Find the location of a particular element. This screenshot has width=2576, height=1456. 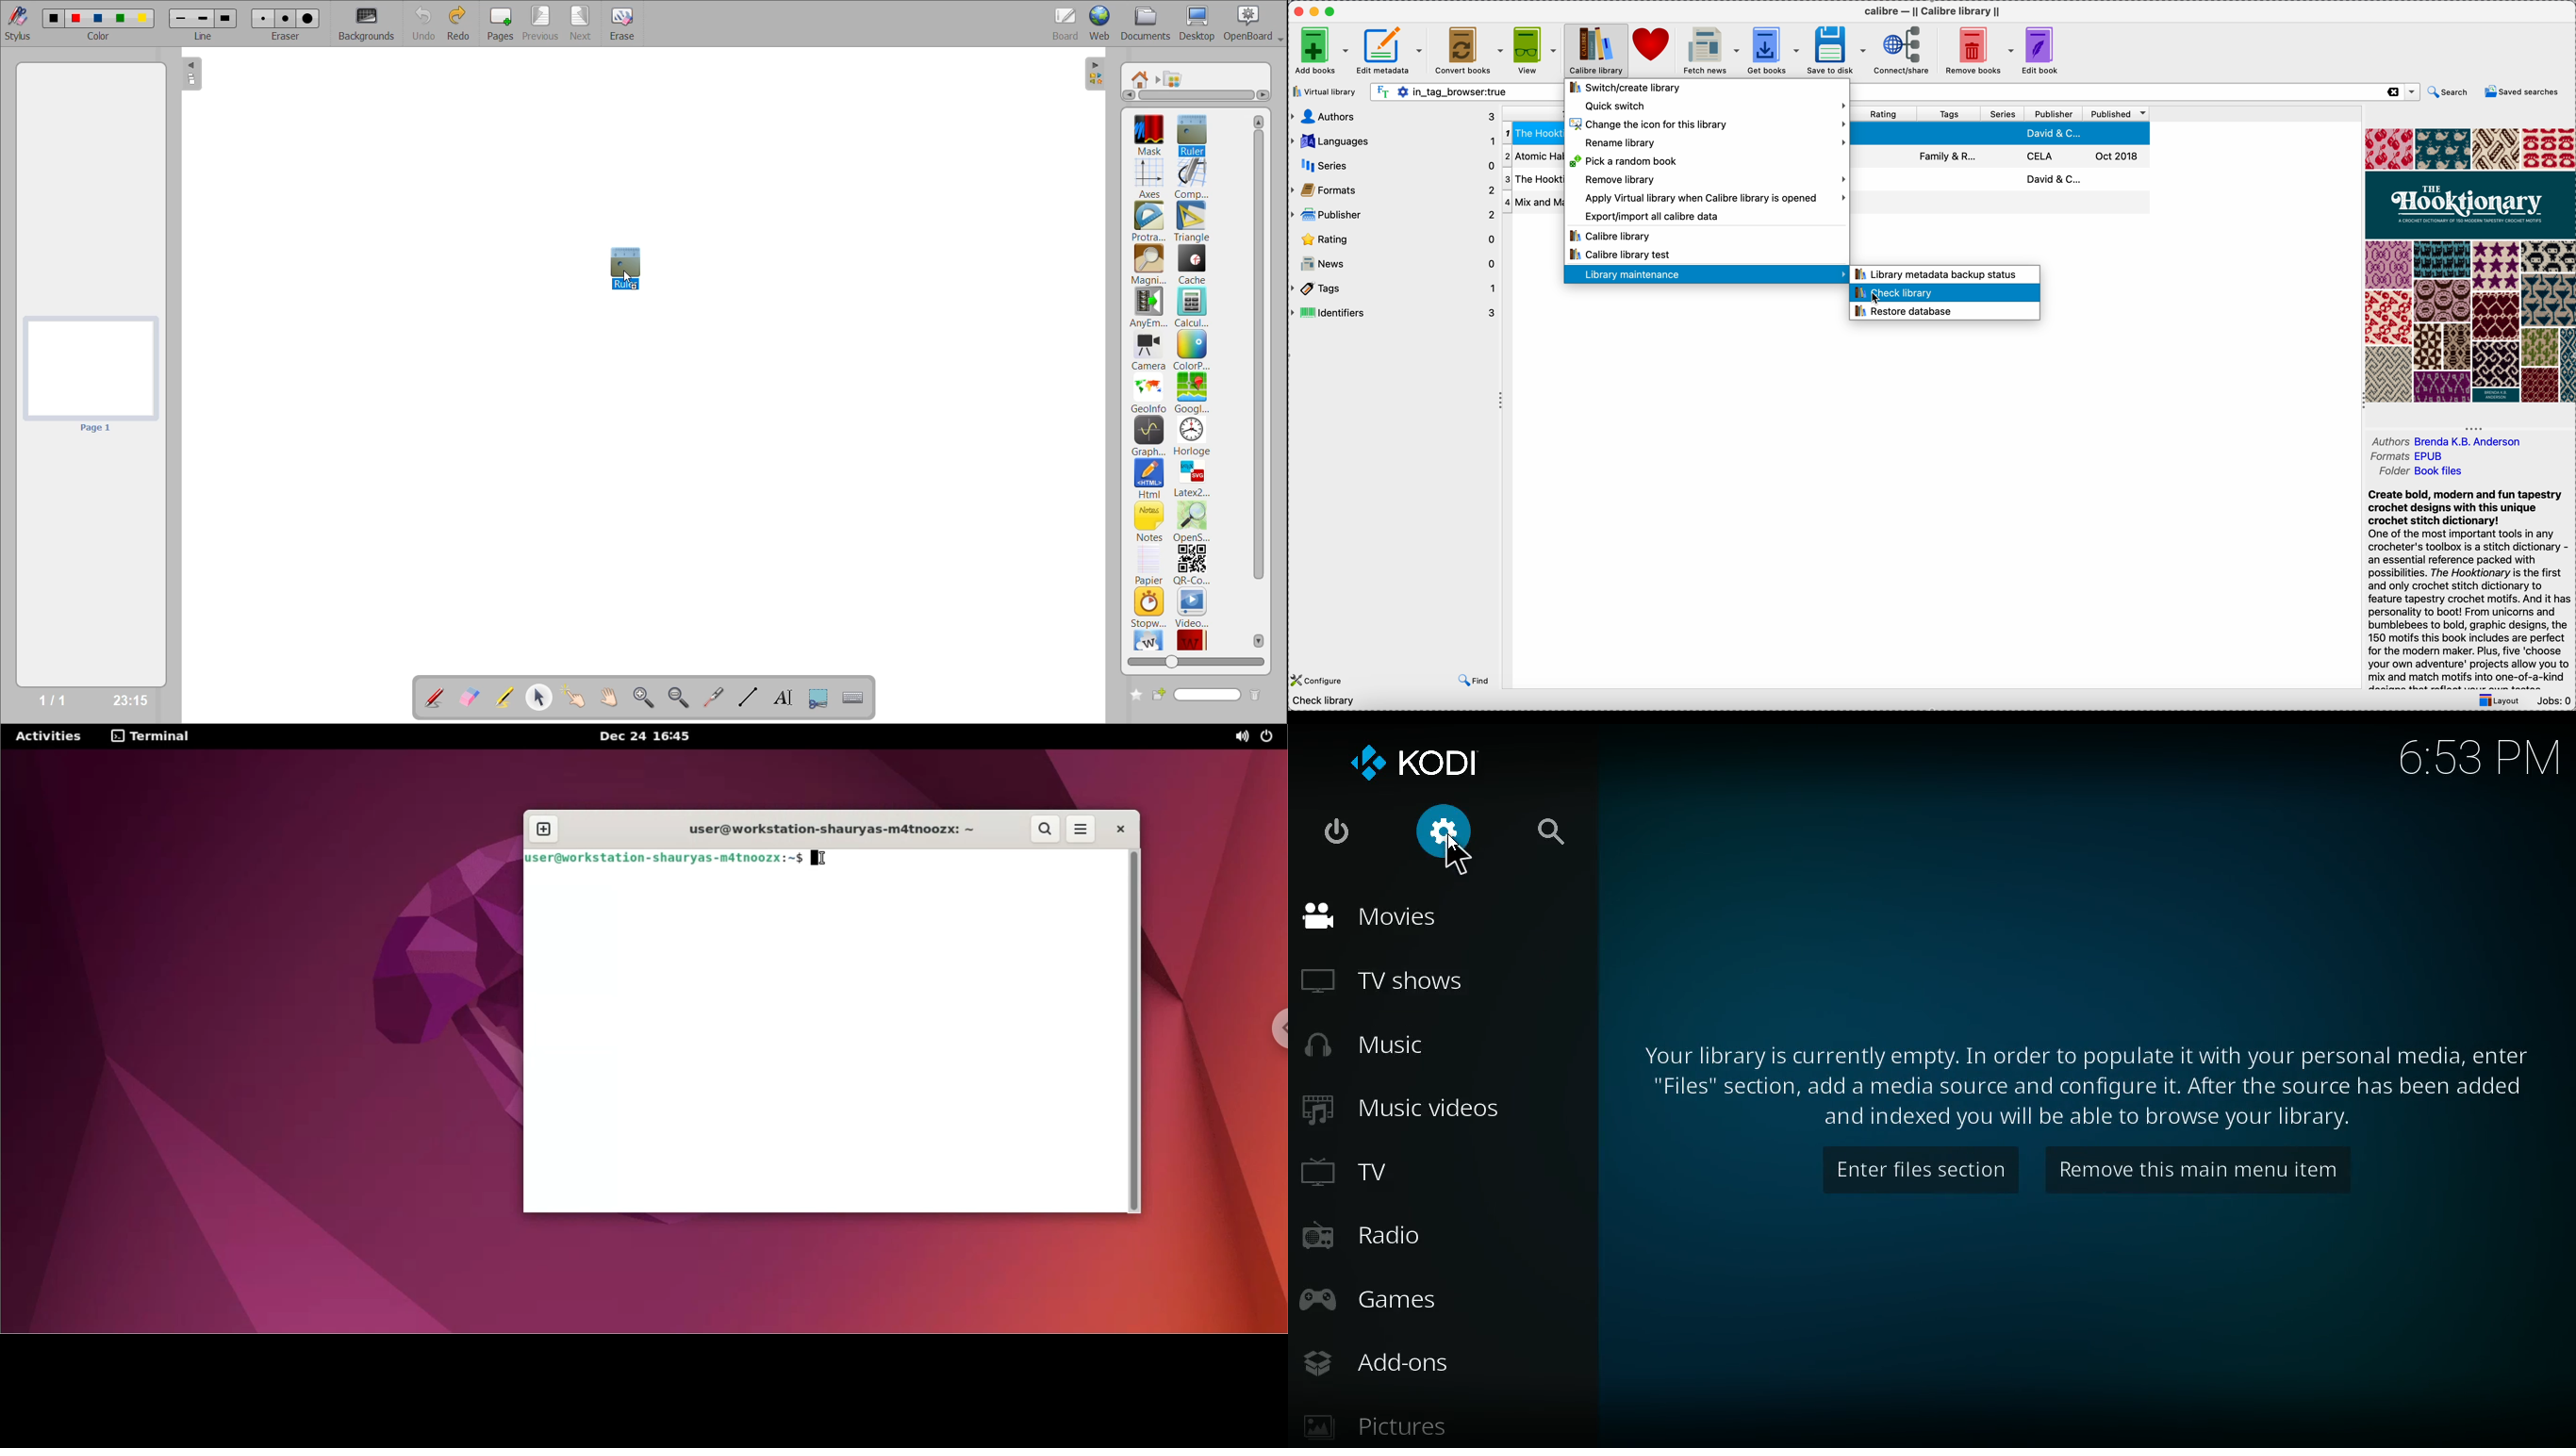

connect/share is located at coordinates (1902, 51).